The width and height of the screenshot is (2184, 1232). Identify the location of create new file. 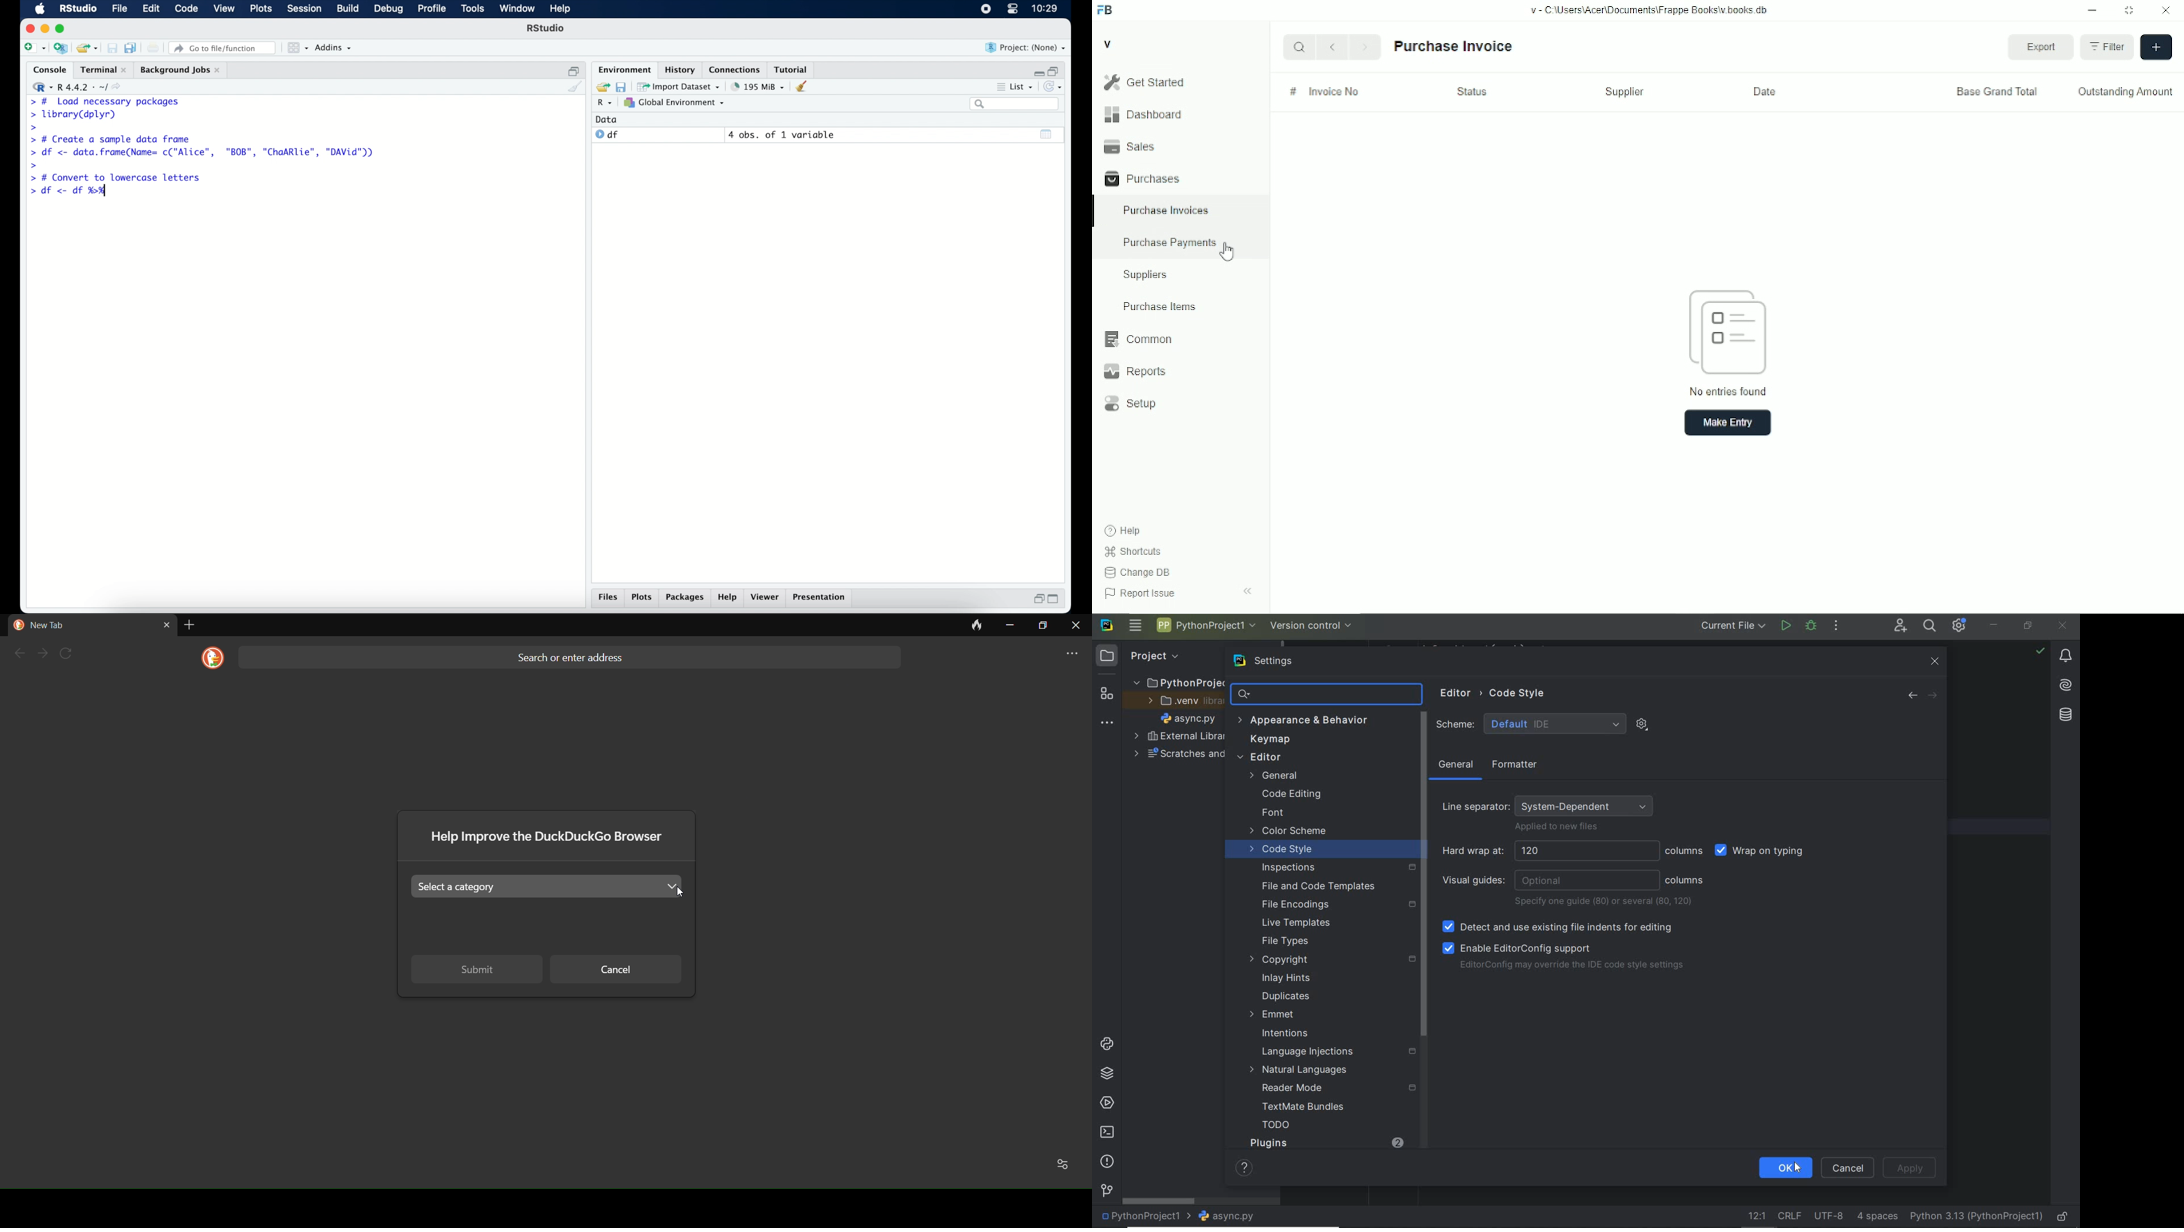
(34, 49).